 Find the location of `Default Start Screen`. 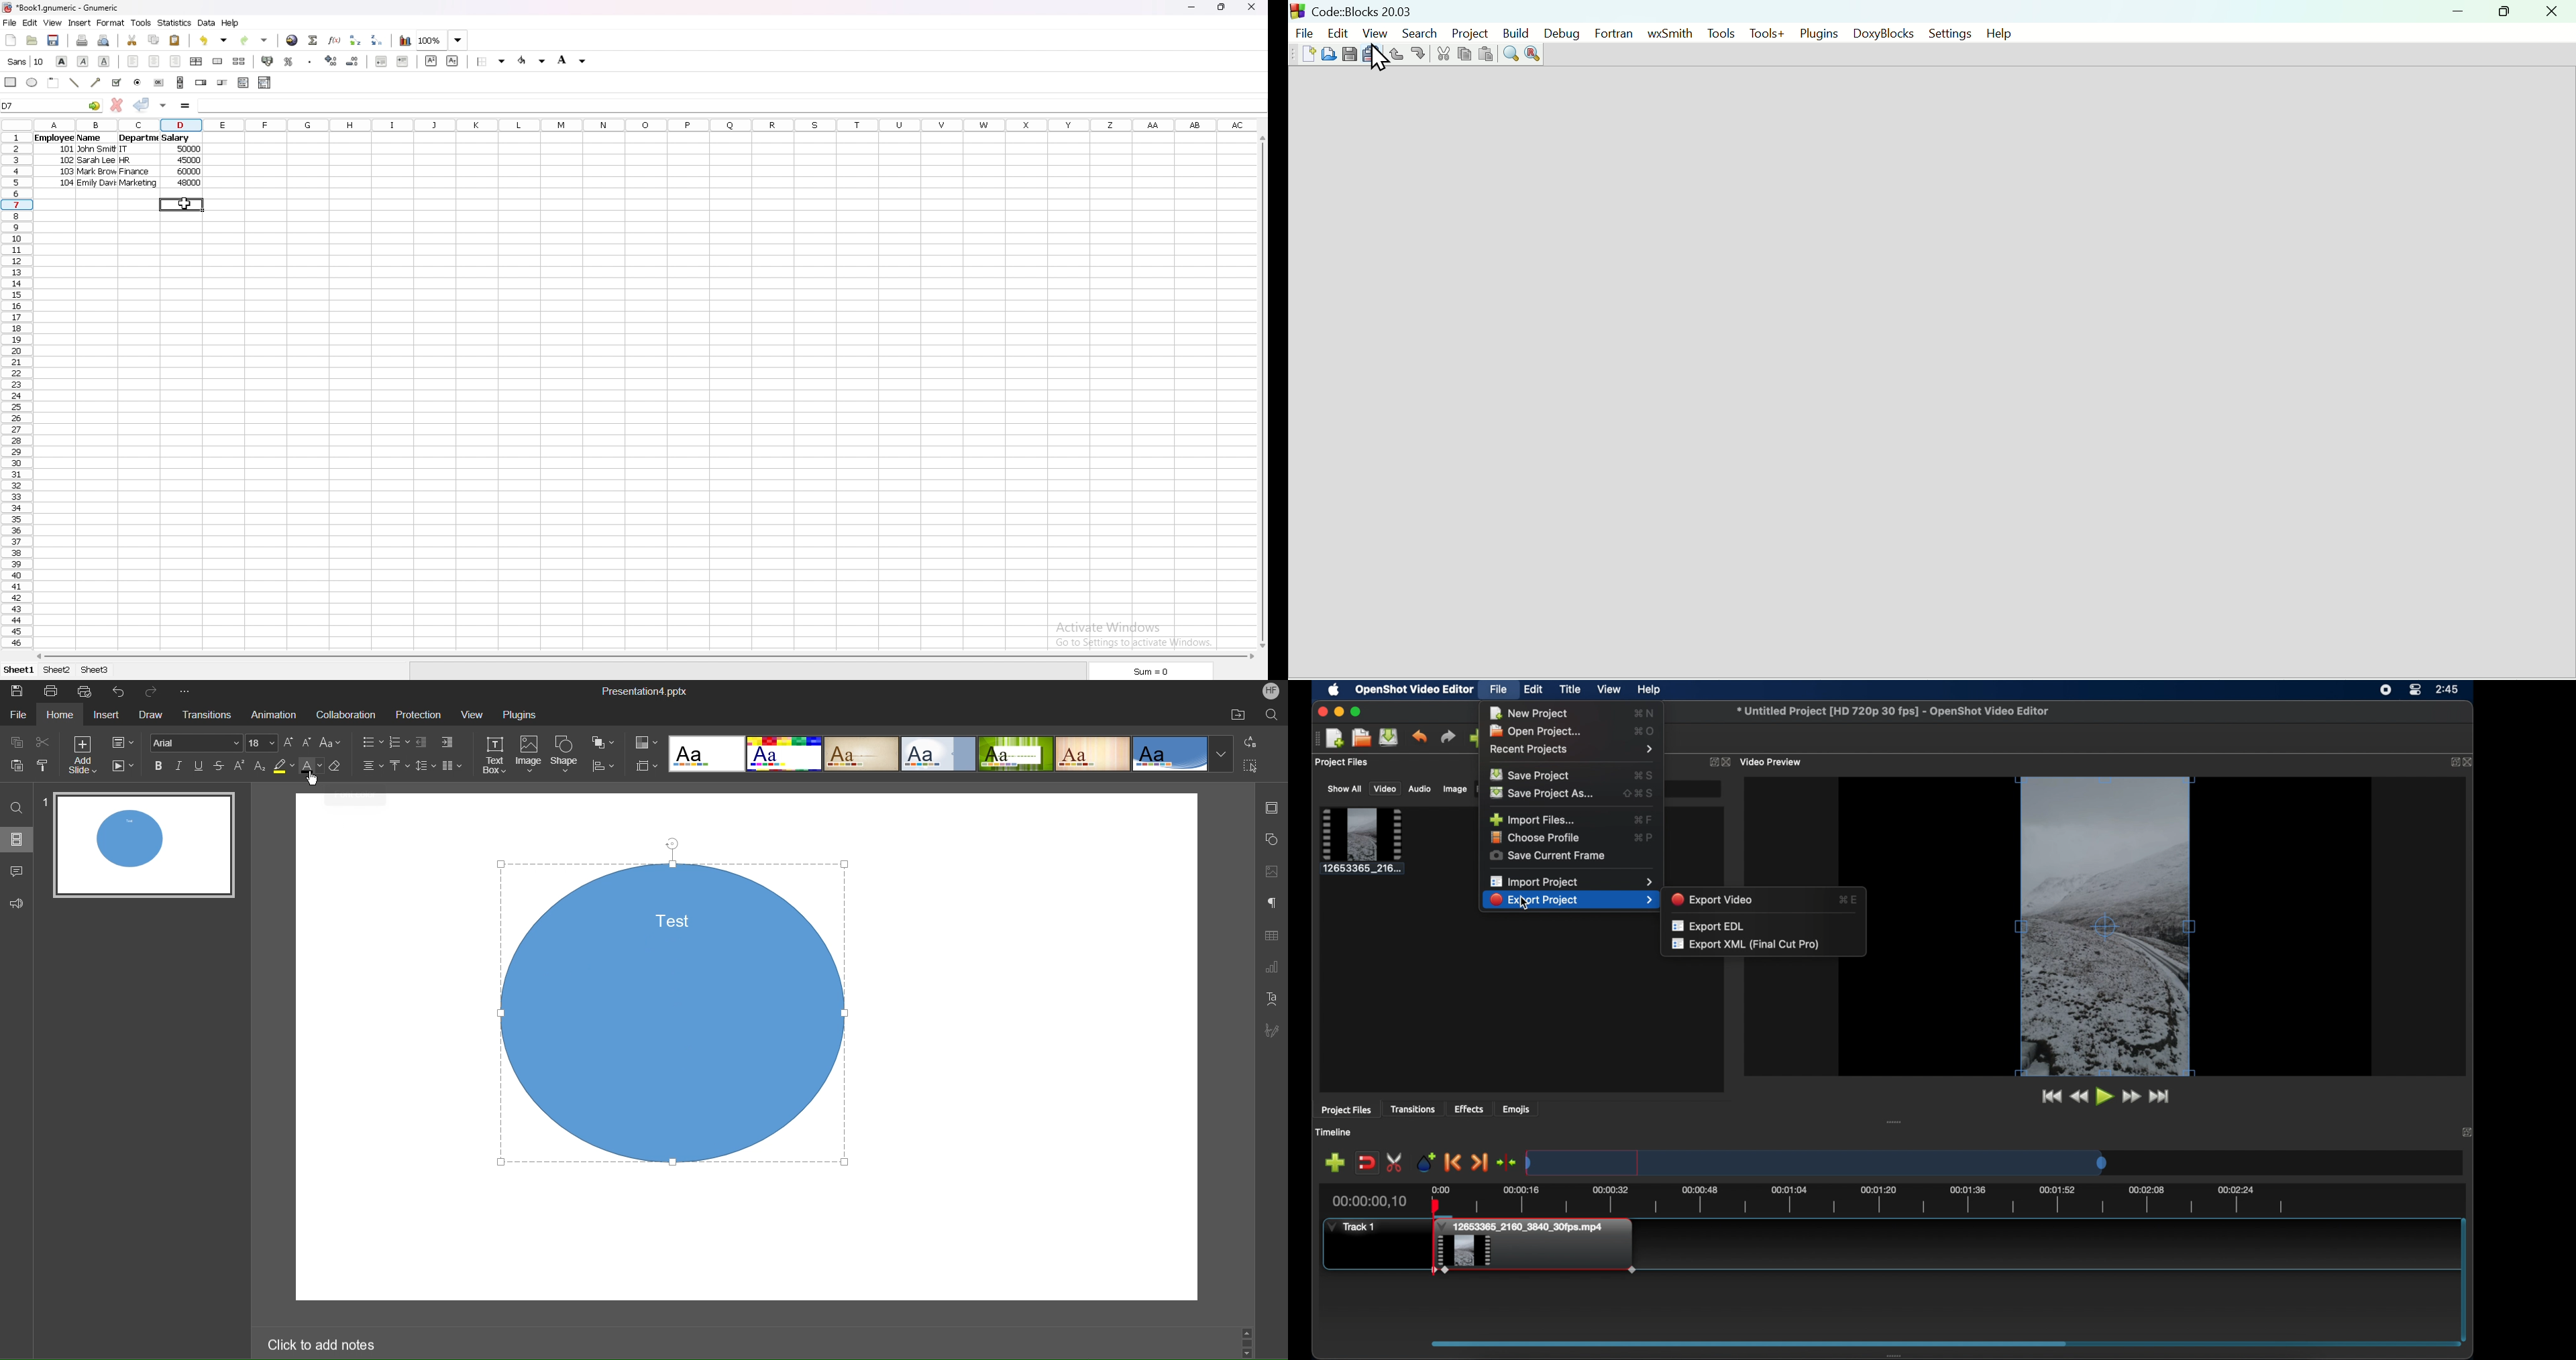

Default Start Screen is located at coordinates (1931, 373).